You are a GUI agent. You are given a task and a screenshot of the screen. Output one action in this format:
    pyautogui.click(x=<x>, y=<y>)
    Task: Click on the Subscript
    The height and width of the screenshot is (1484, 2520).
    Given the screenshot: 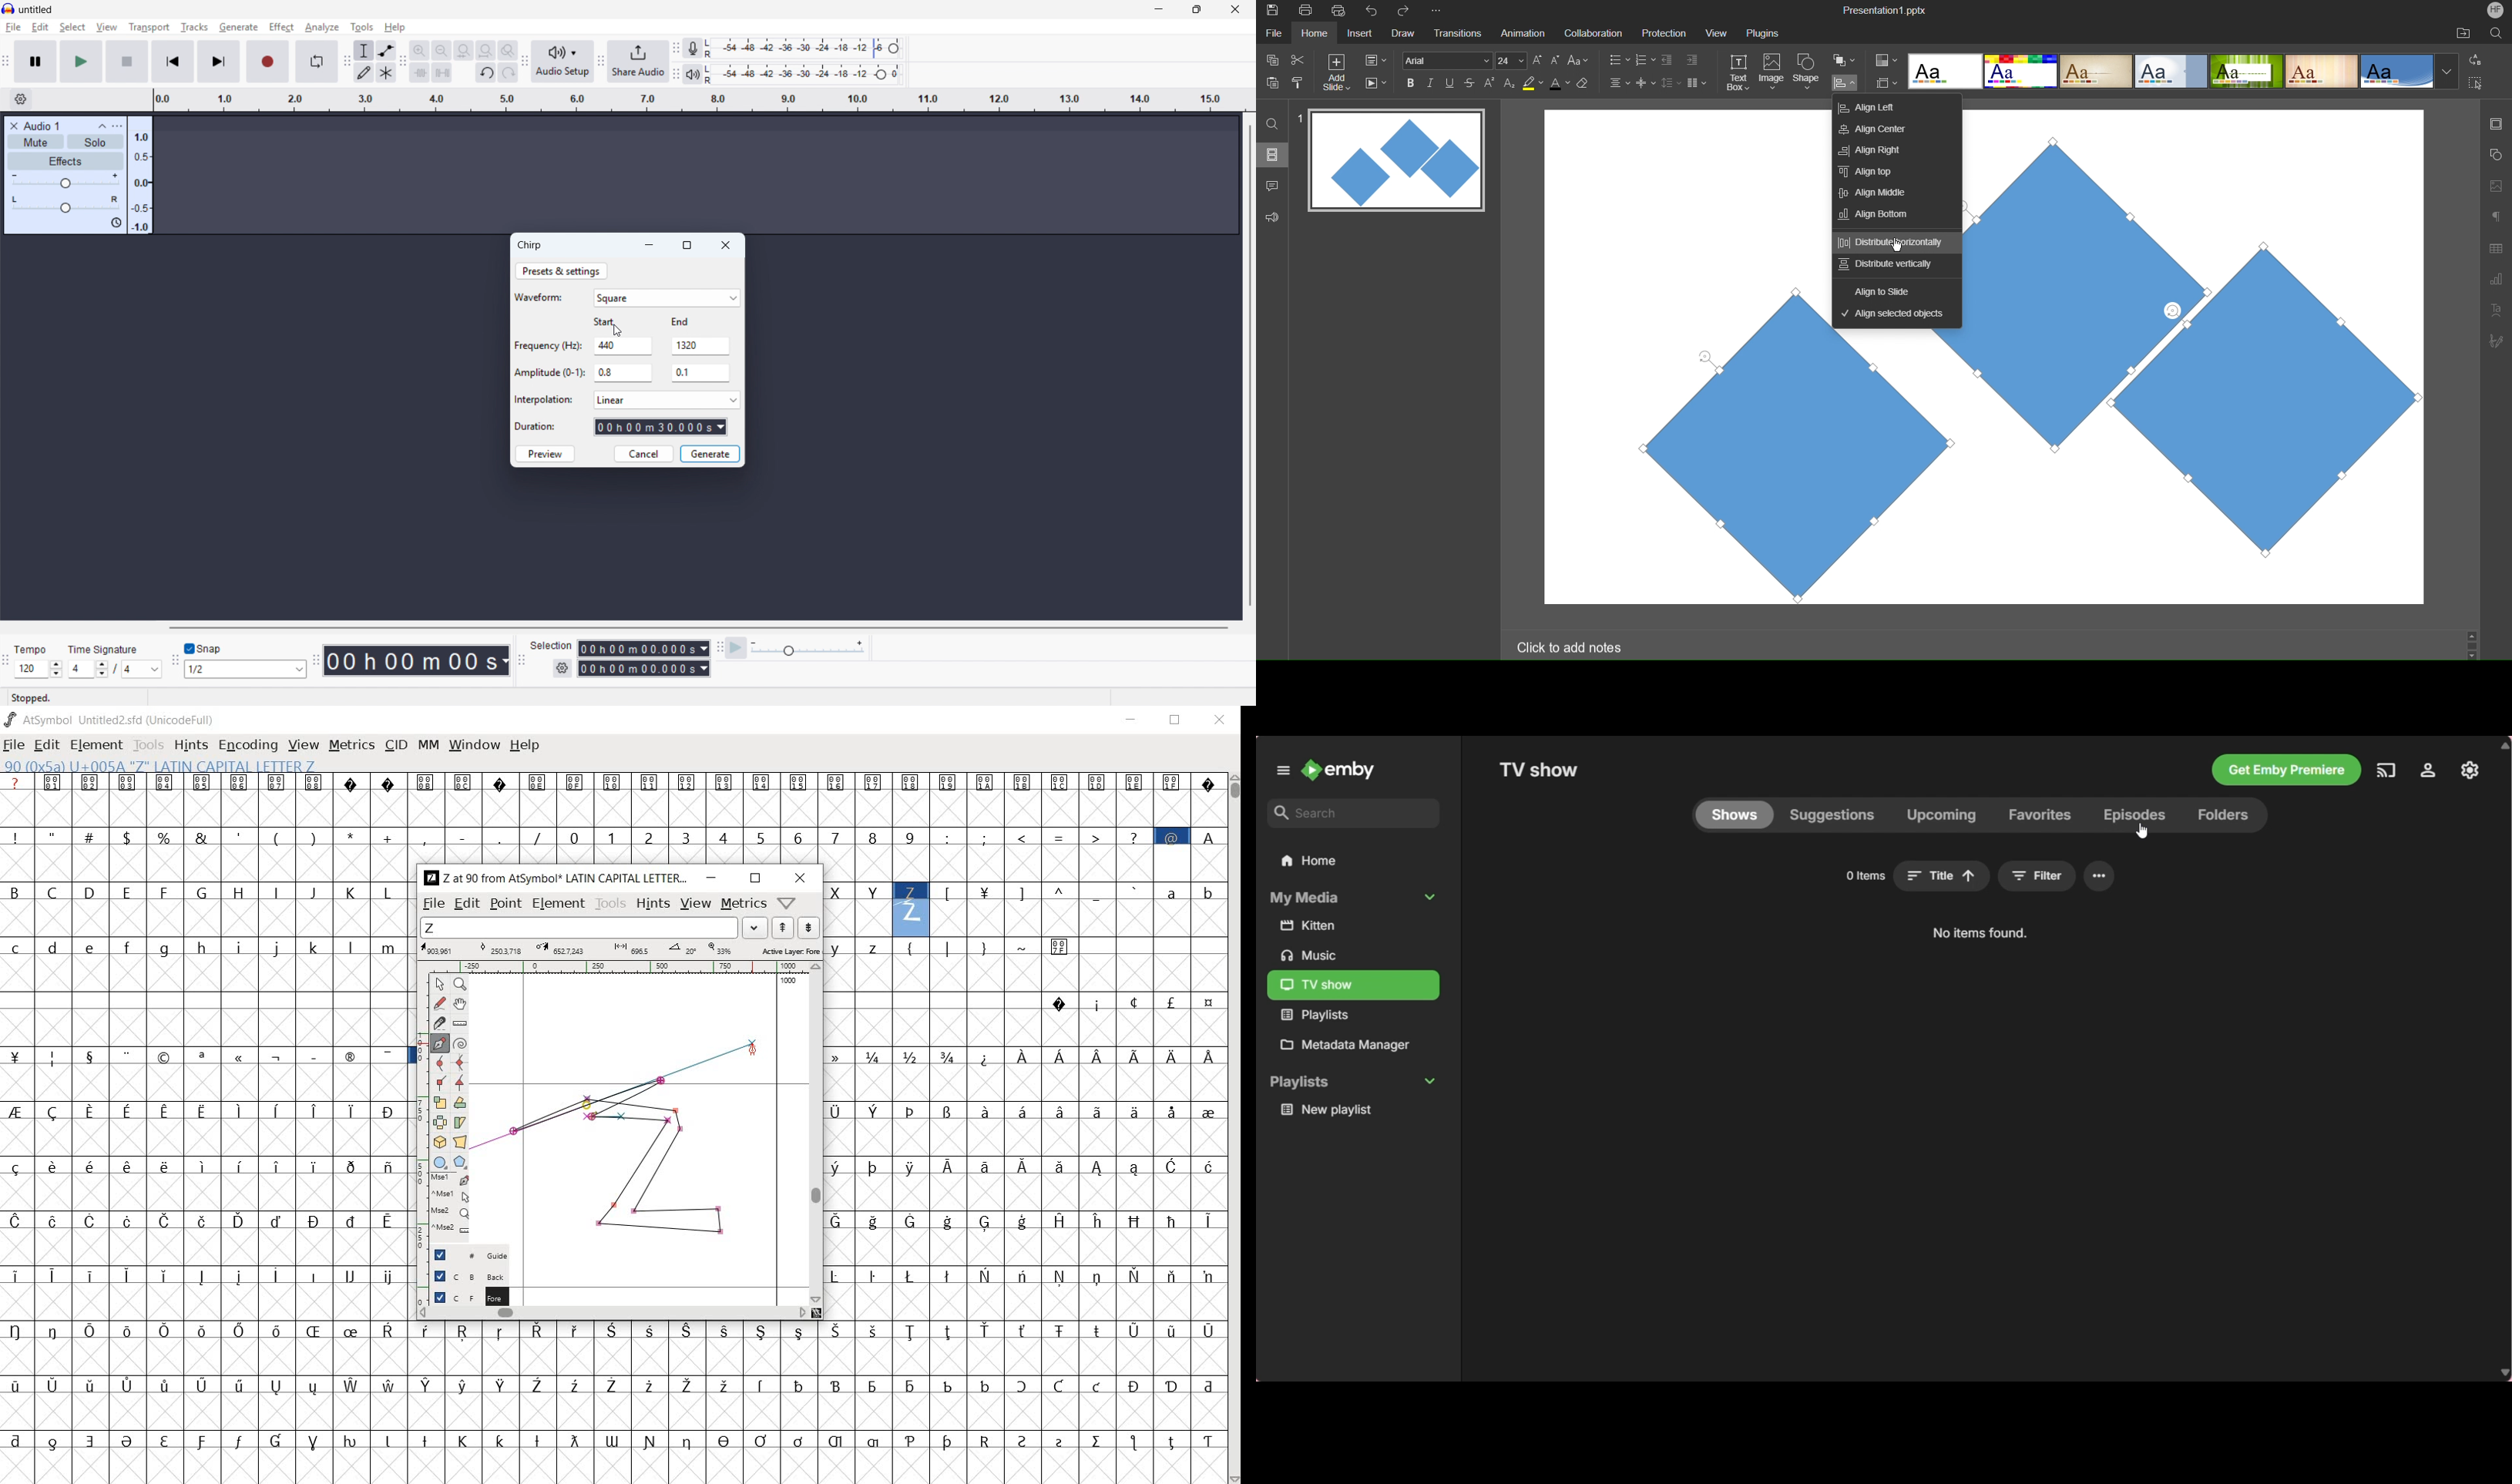 What is the action you would take?
    pyautogui.click(x=1510, y=82)
    